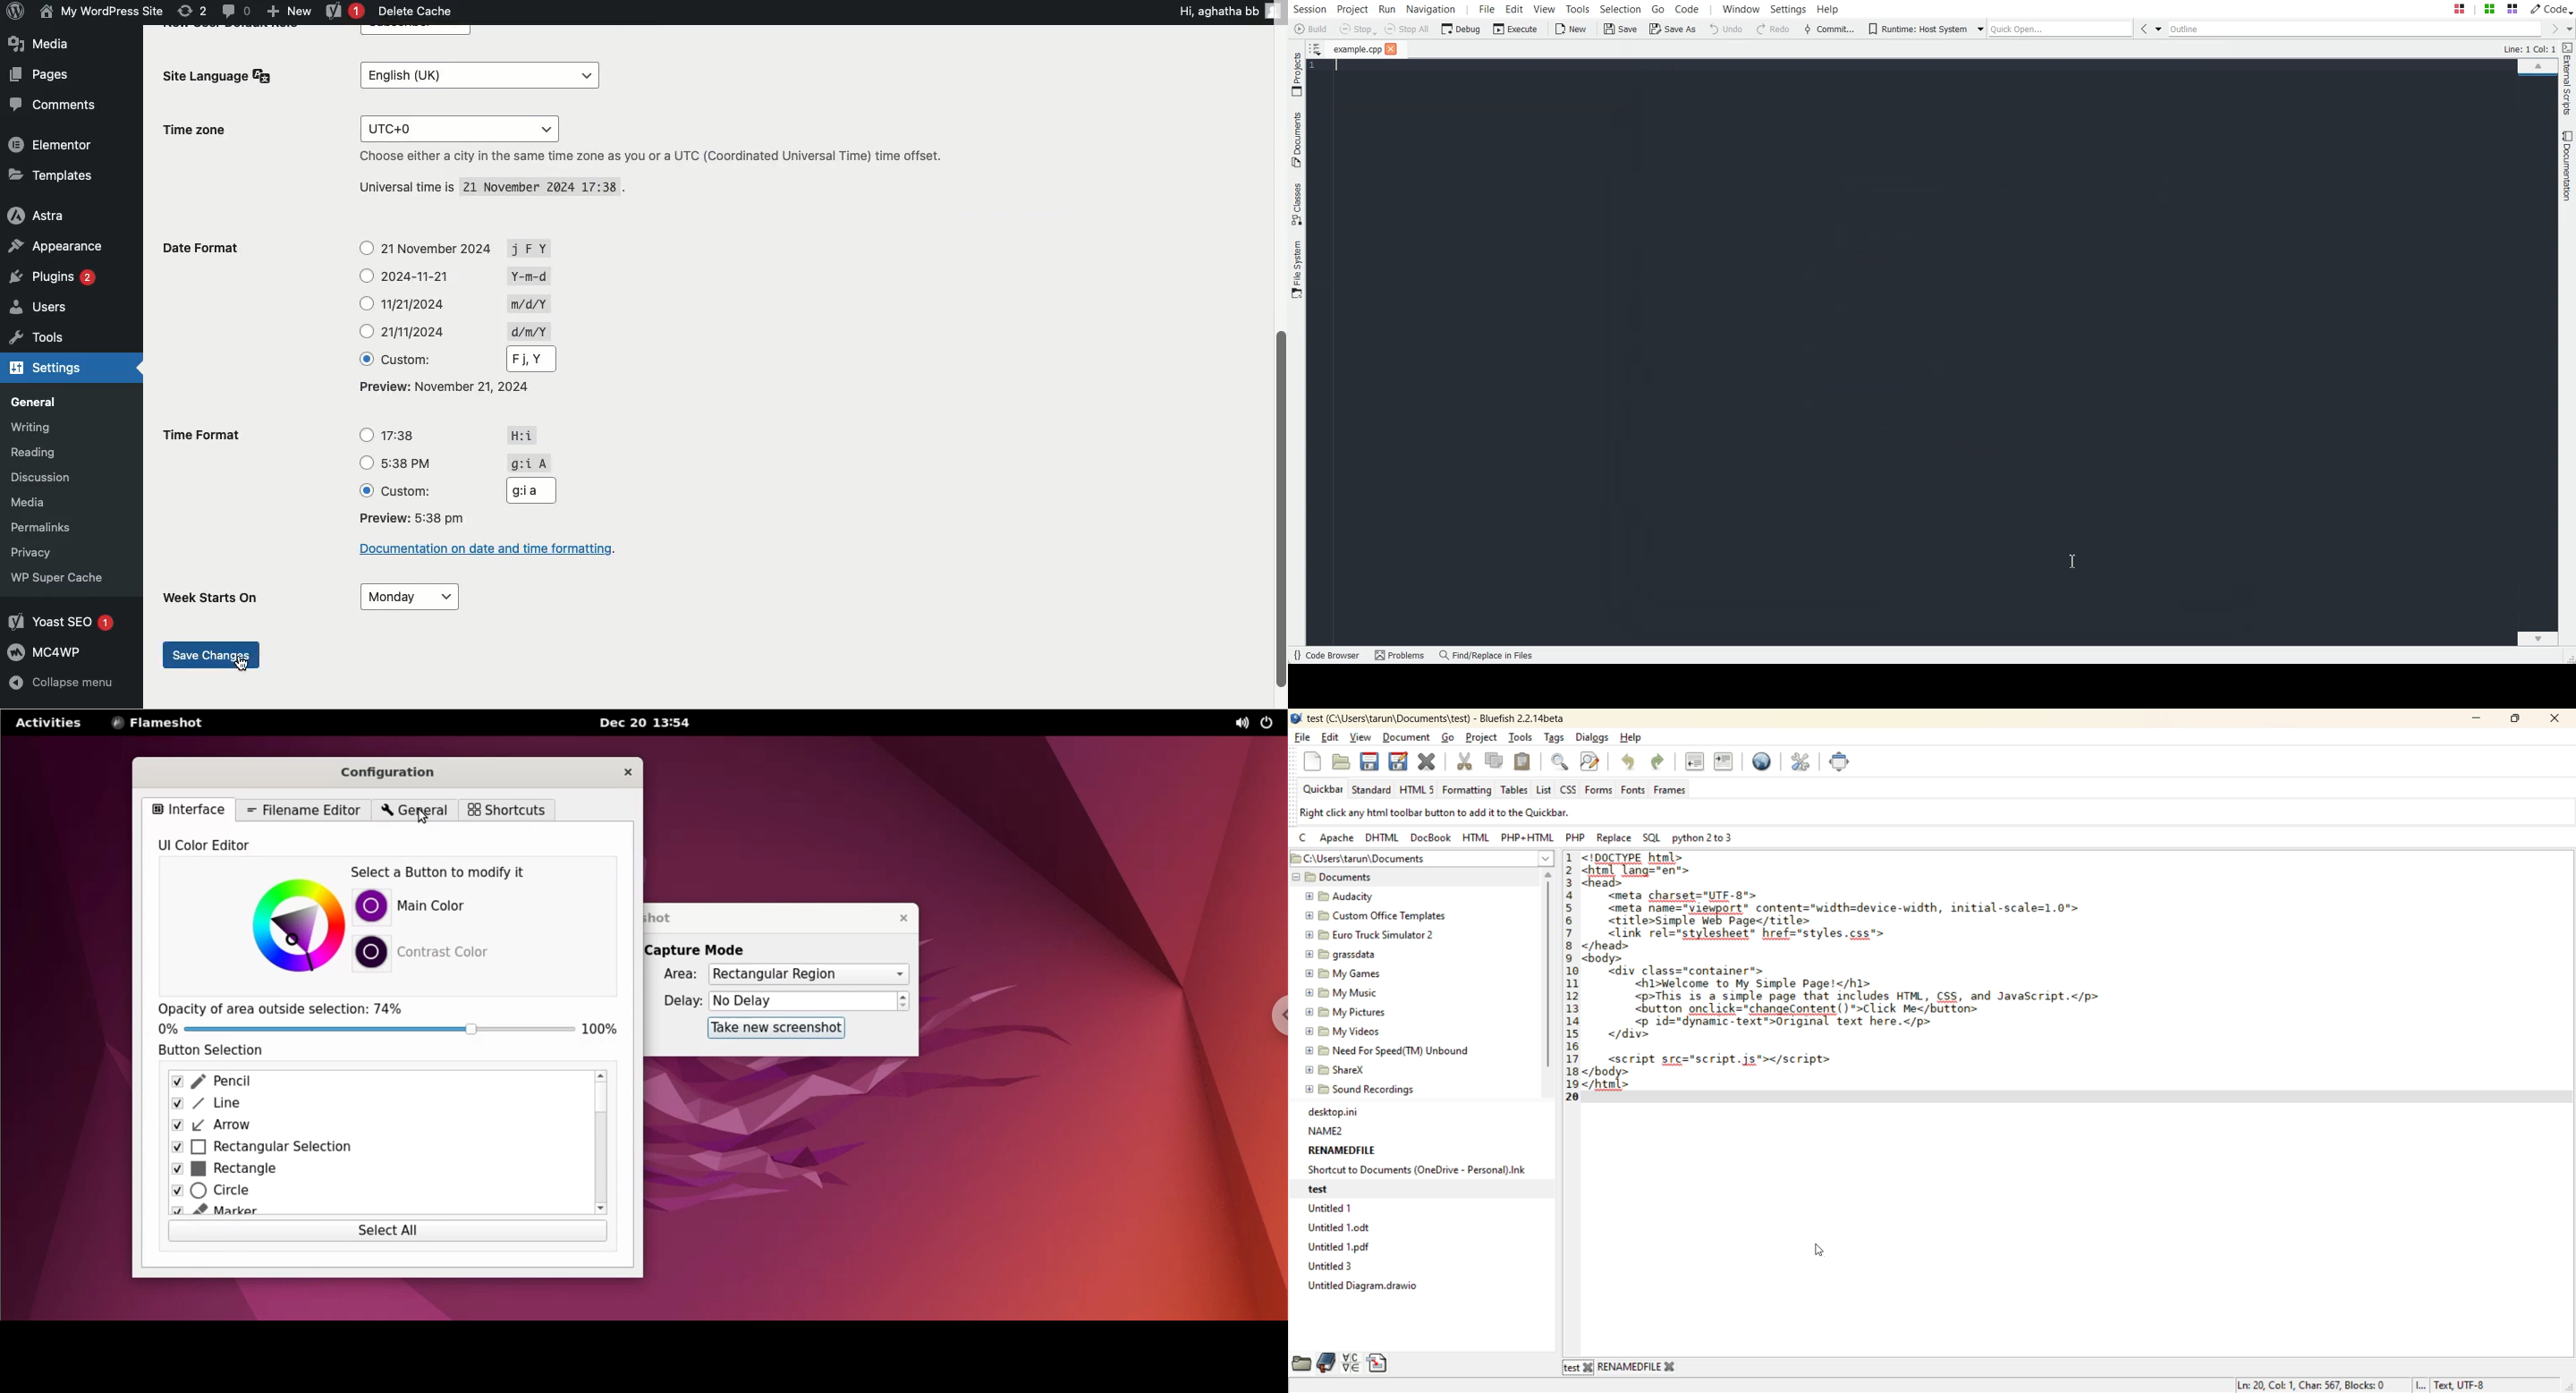  I want to click on Euro Truck Simulator 2, so click(1369, 933).